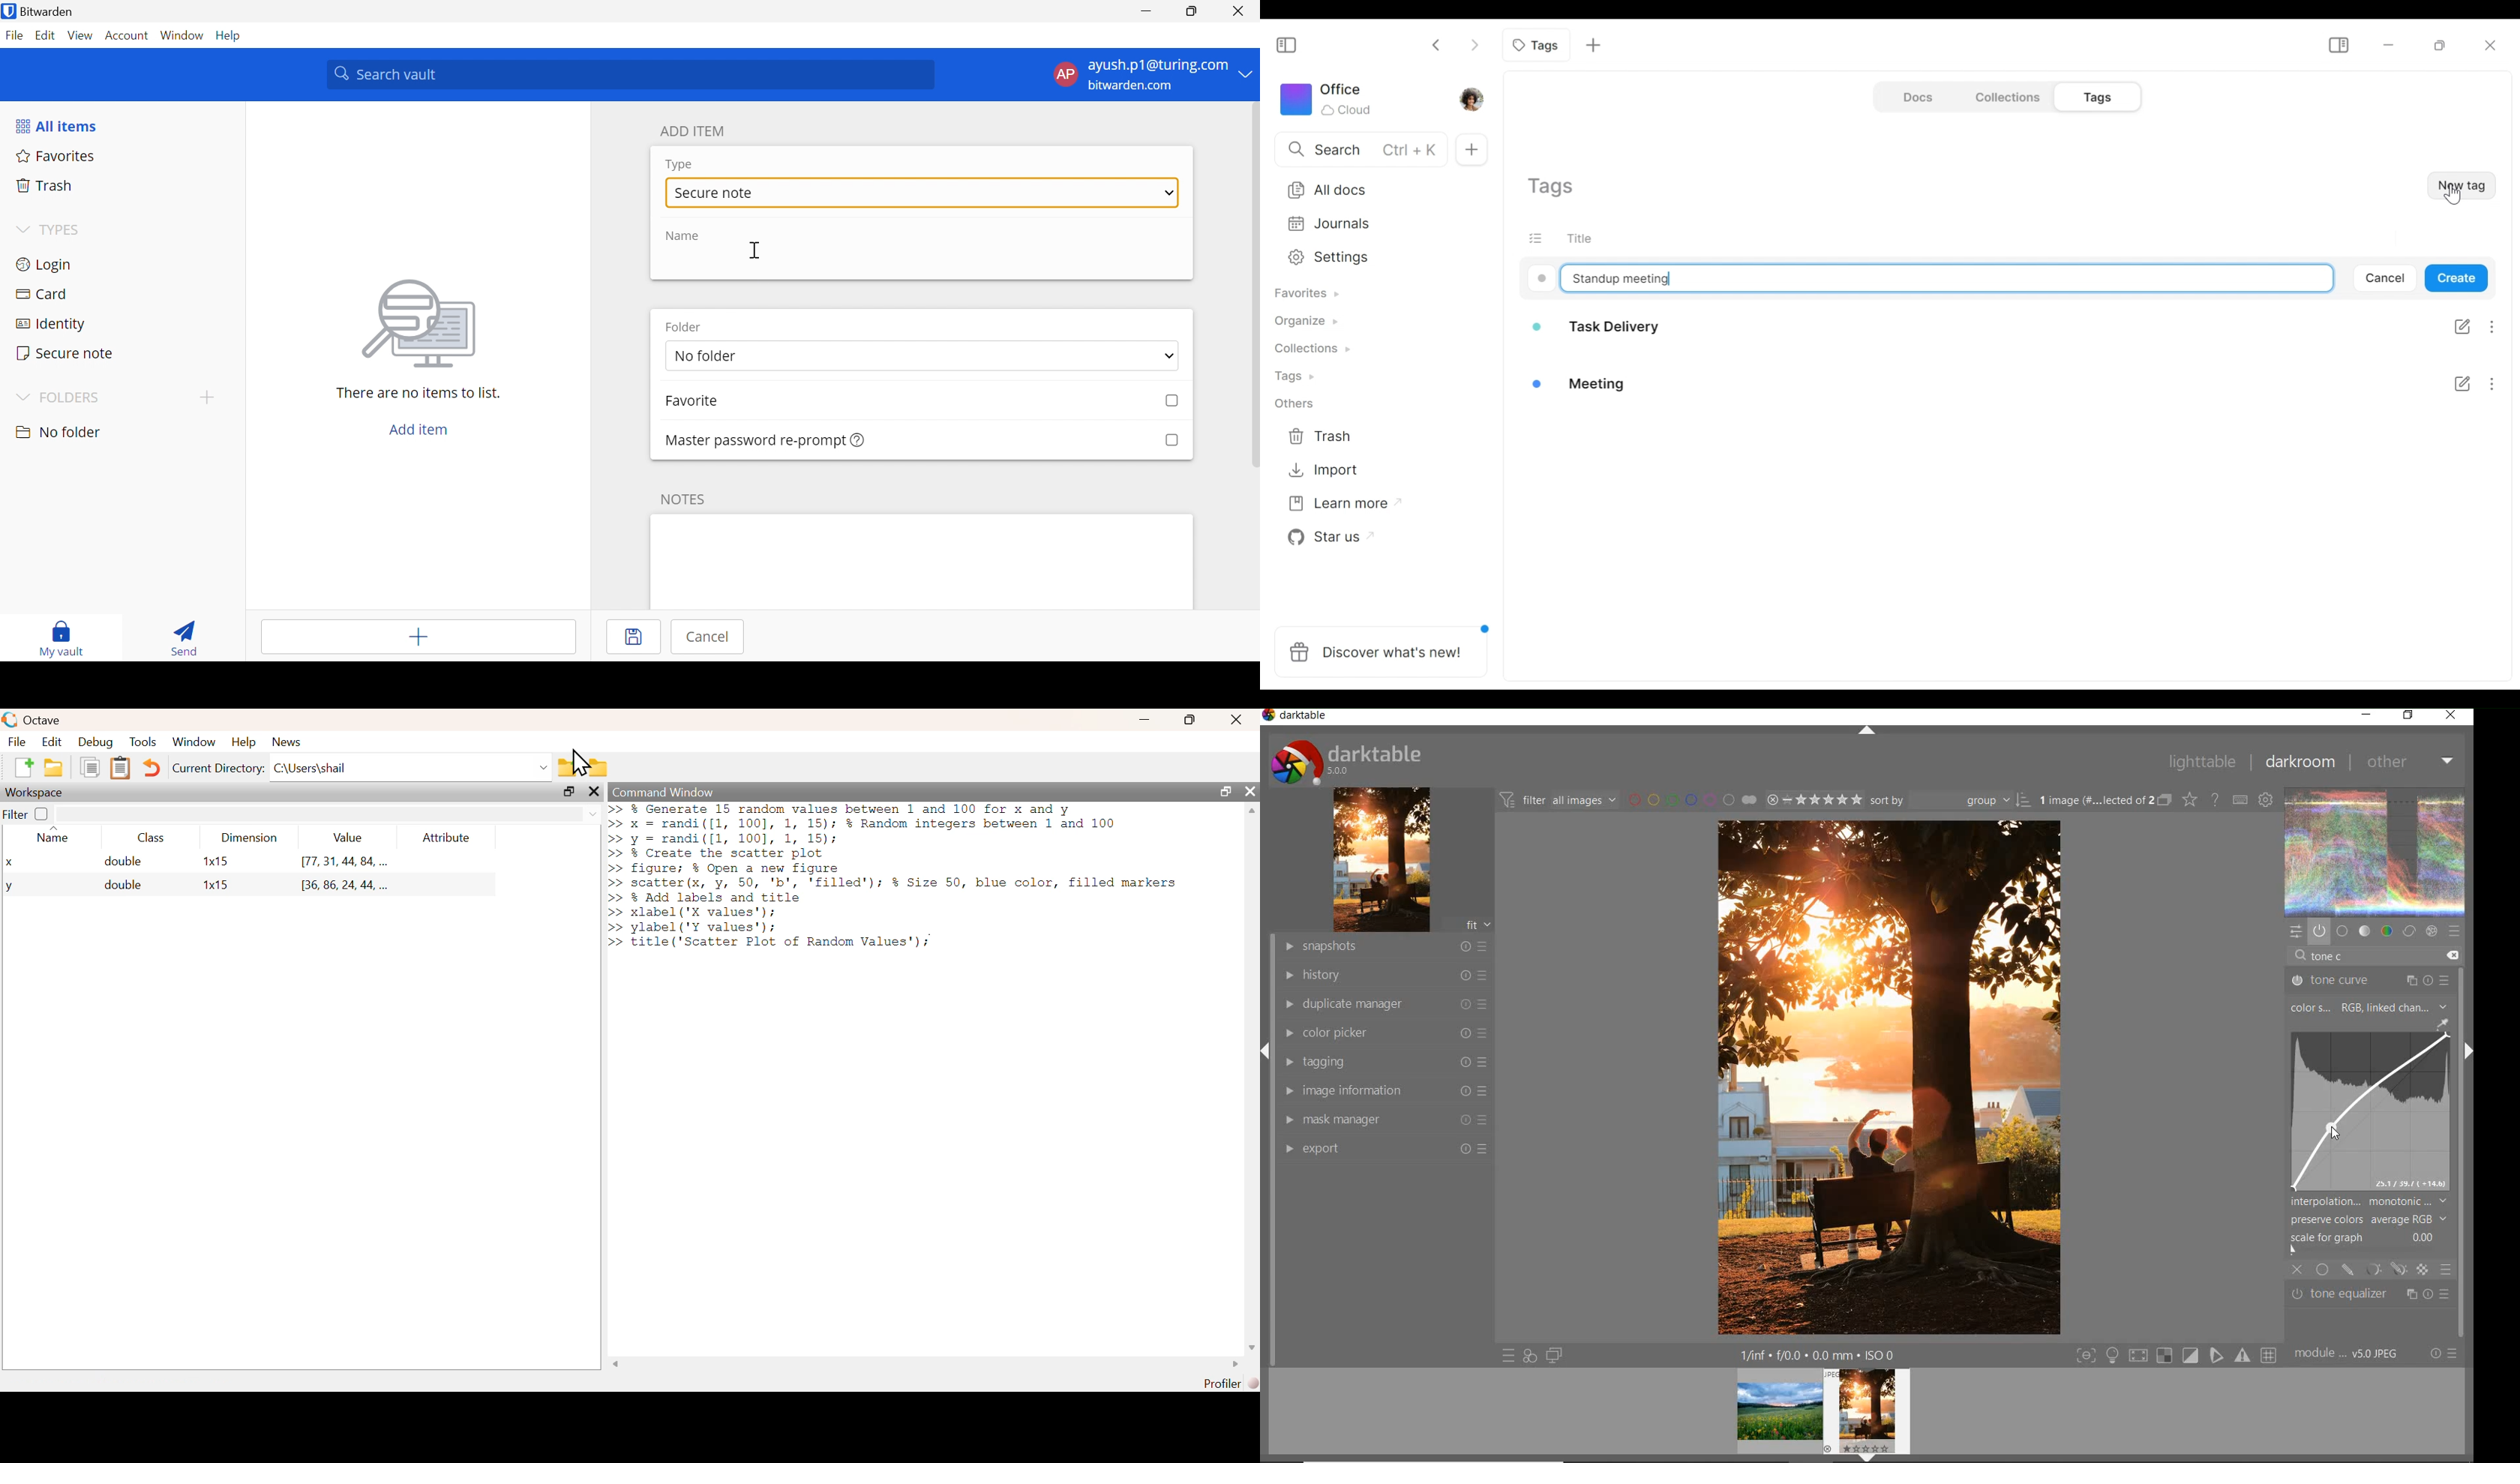  I want to click on mask manager, so click(1384, 1122).